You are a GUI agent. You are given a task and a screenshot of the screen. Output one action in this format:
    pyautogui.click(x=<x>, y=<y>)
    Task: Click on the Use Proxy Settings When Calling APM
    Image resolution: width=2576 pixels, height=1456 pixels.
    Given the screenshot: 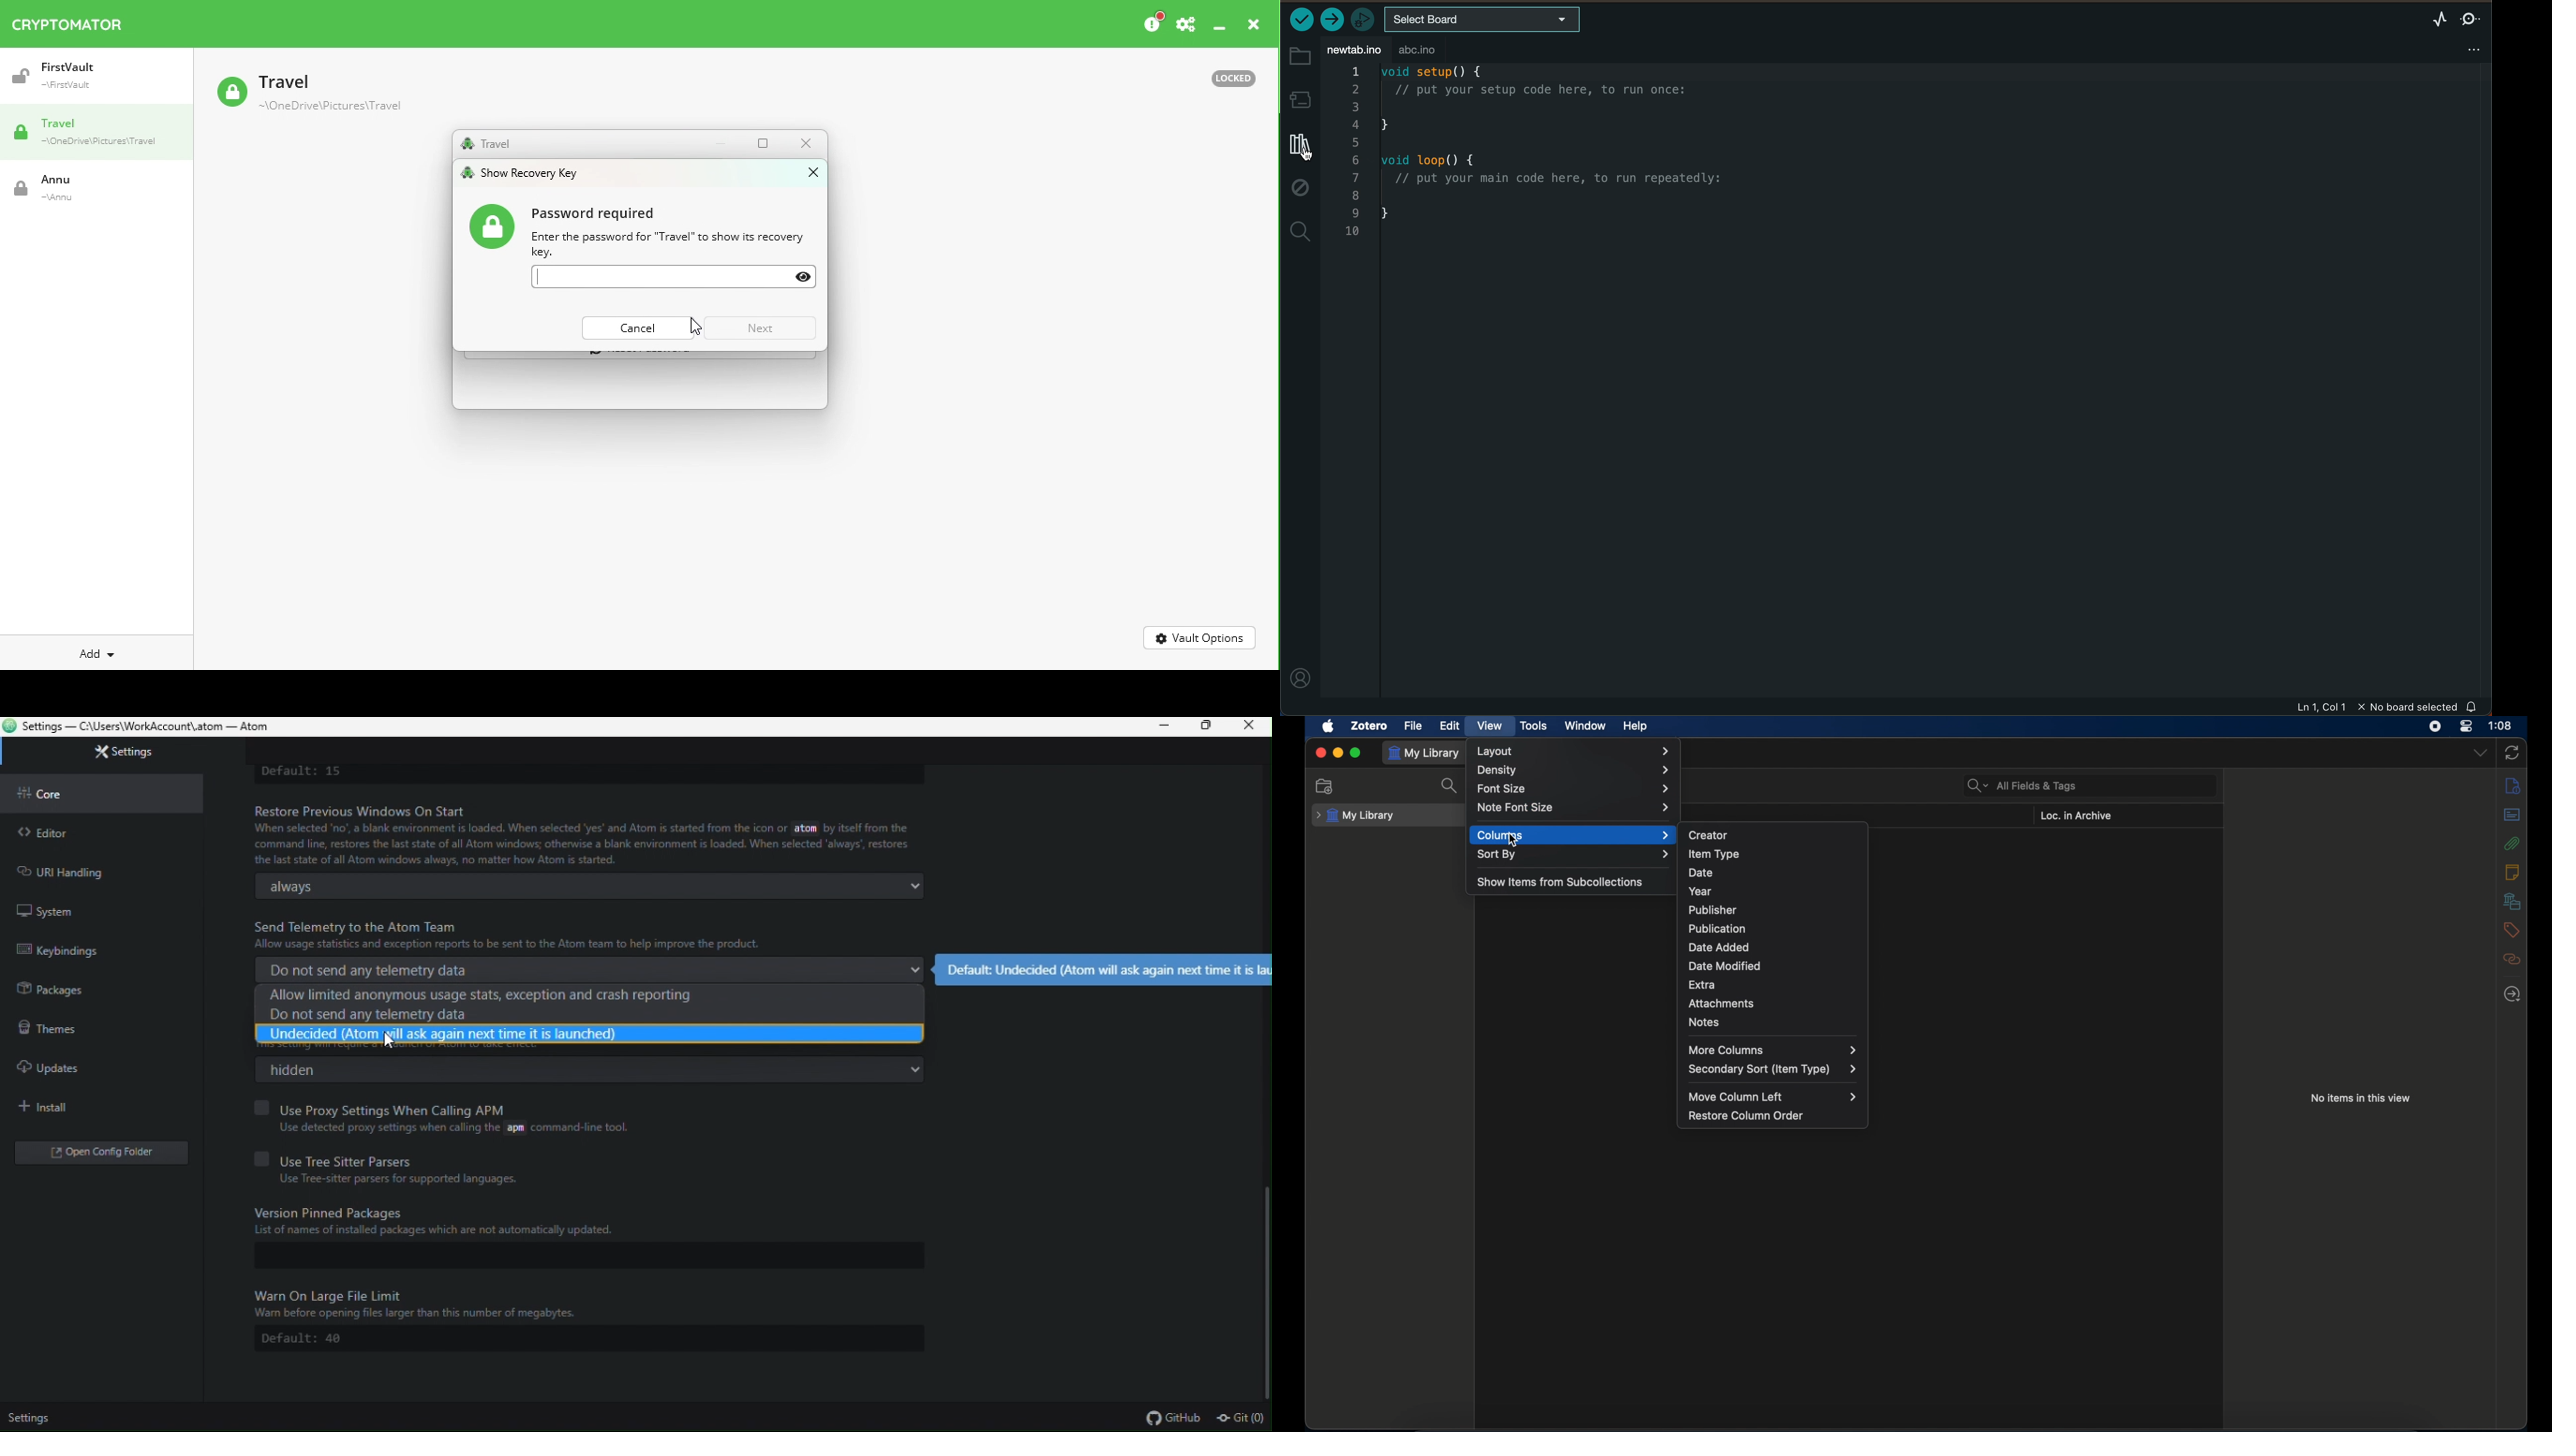 What is the action you would take?
    pyautogui.click(x=568, y=1108)
    